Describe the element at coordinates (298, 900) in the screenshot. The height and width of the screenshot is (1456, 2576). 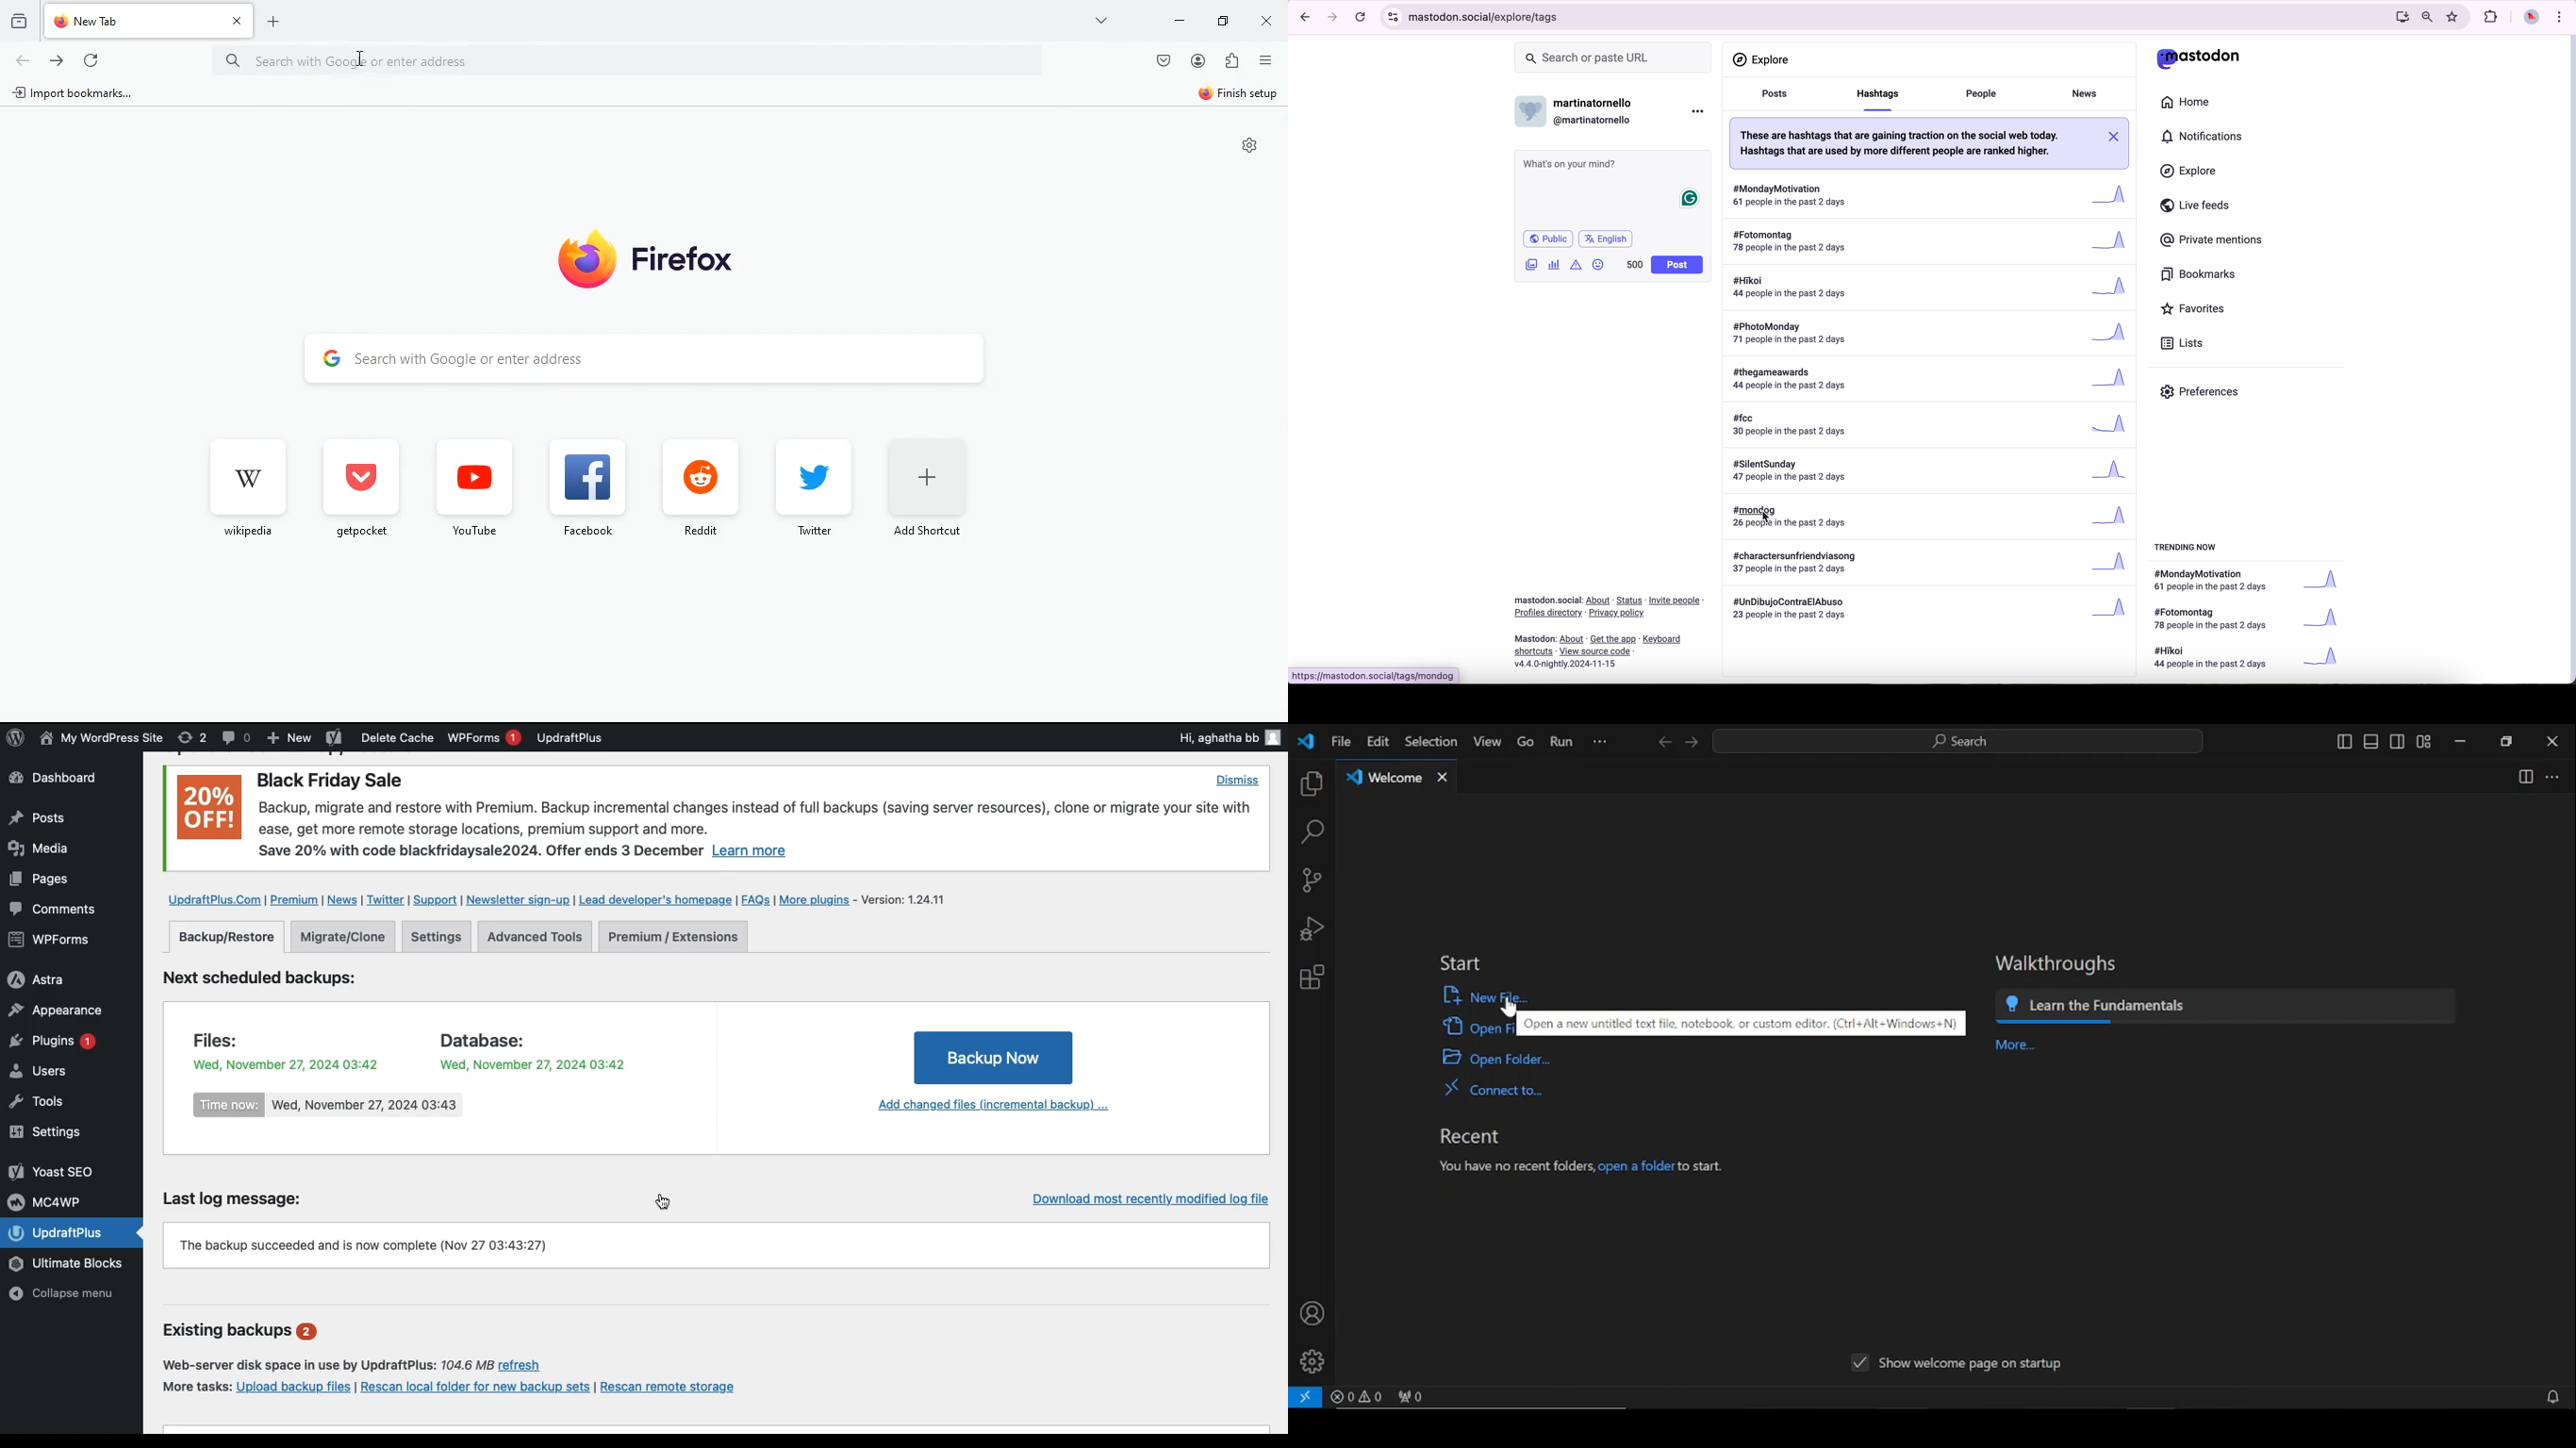
I see `Premium ` at that location.